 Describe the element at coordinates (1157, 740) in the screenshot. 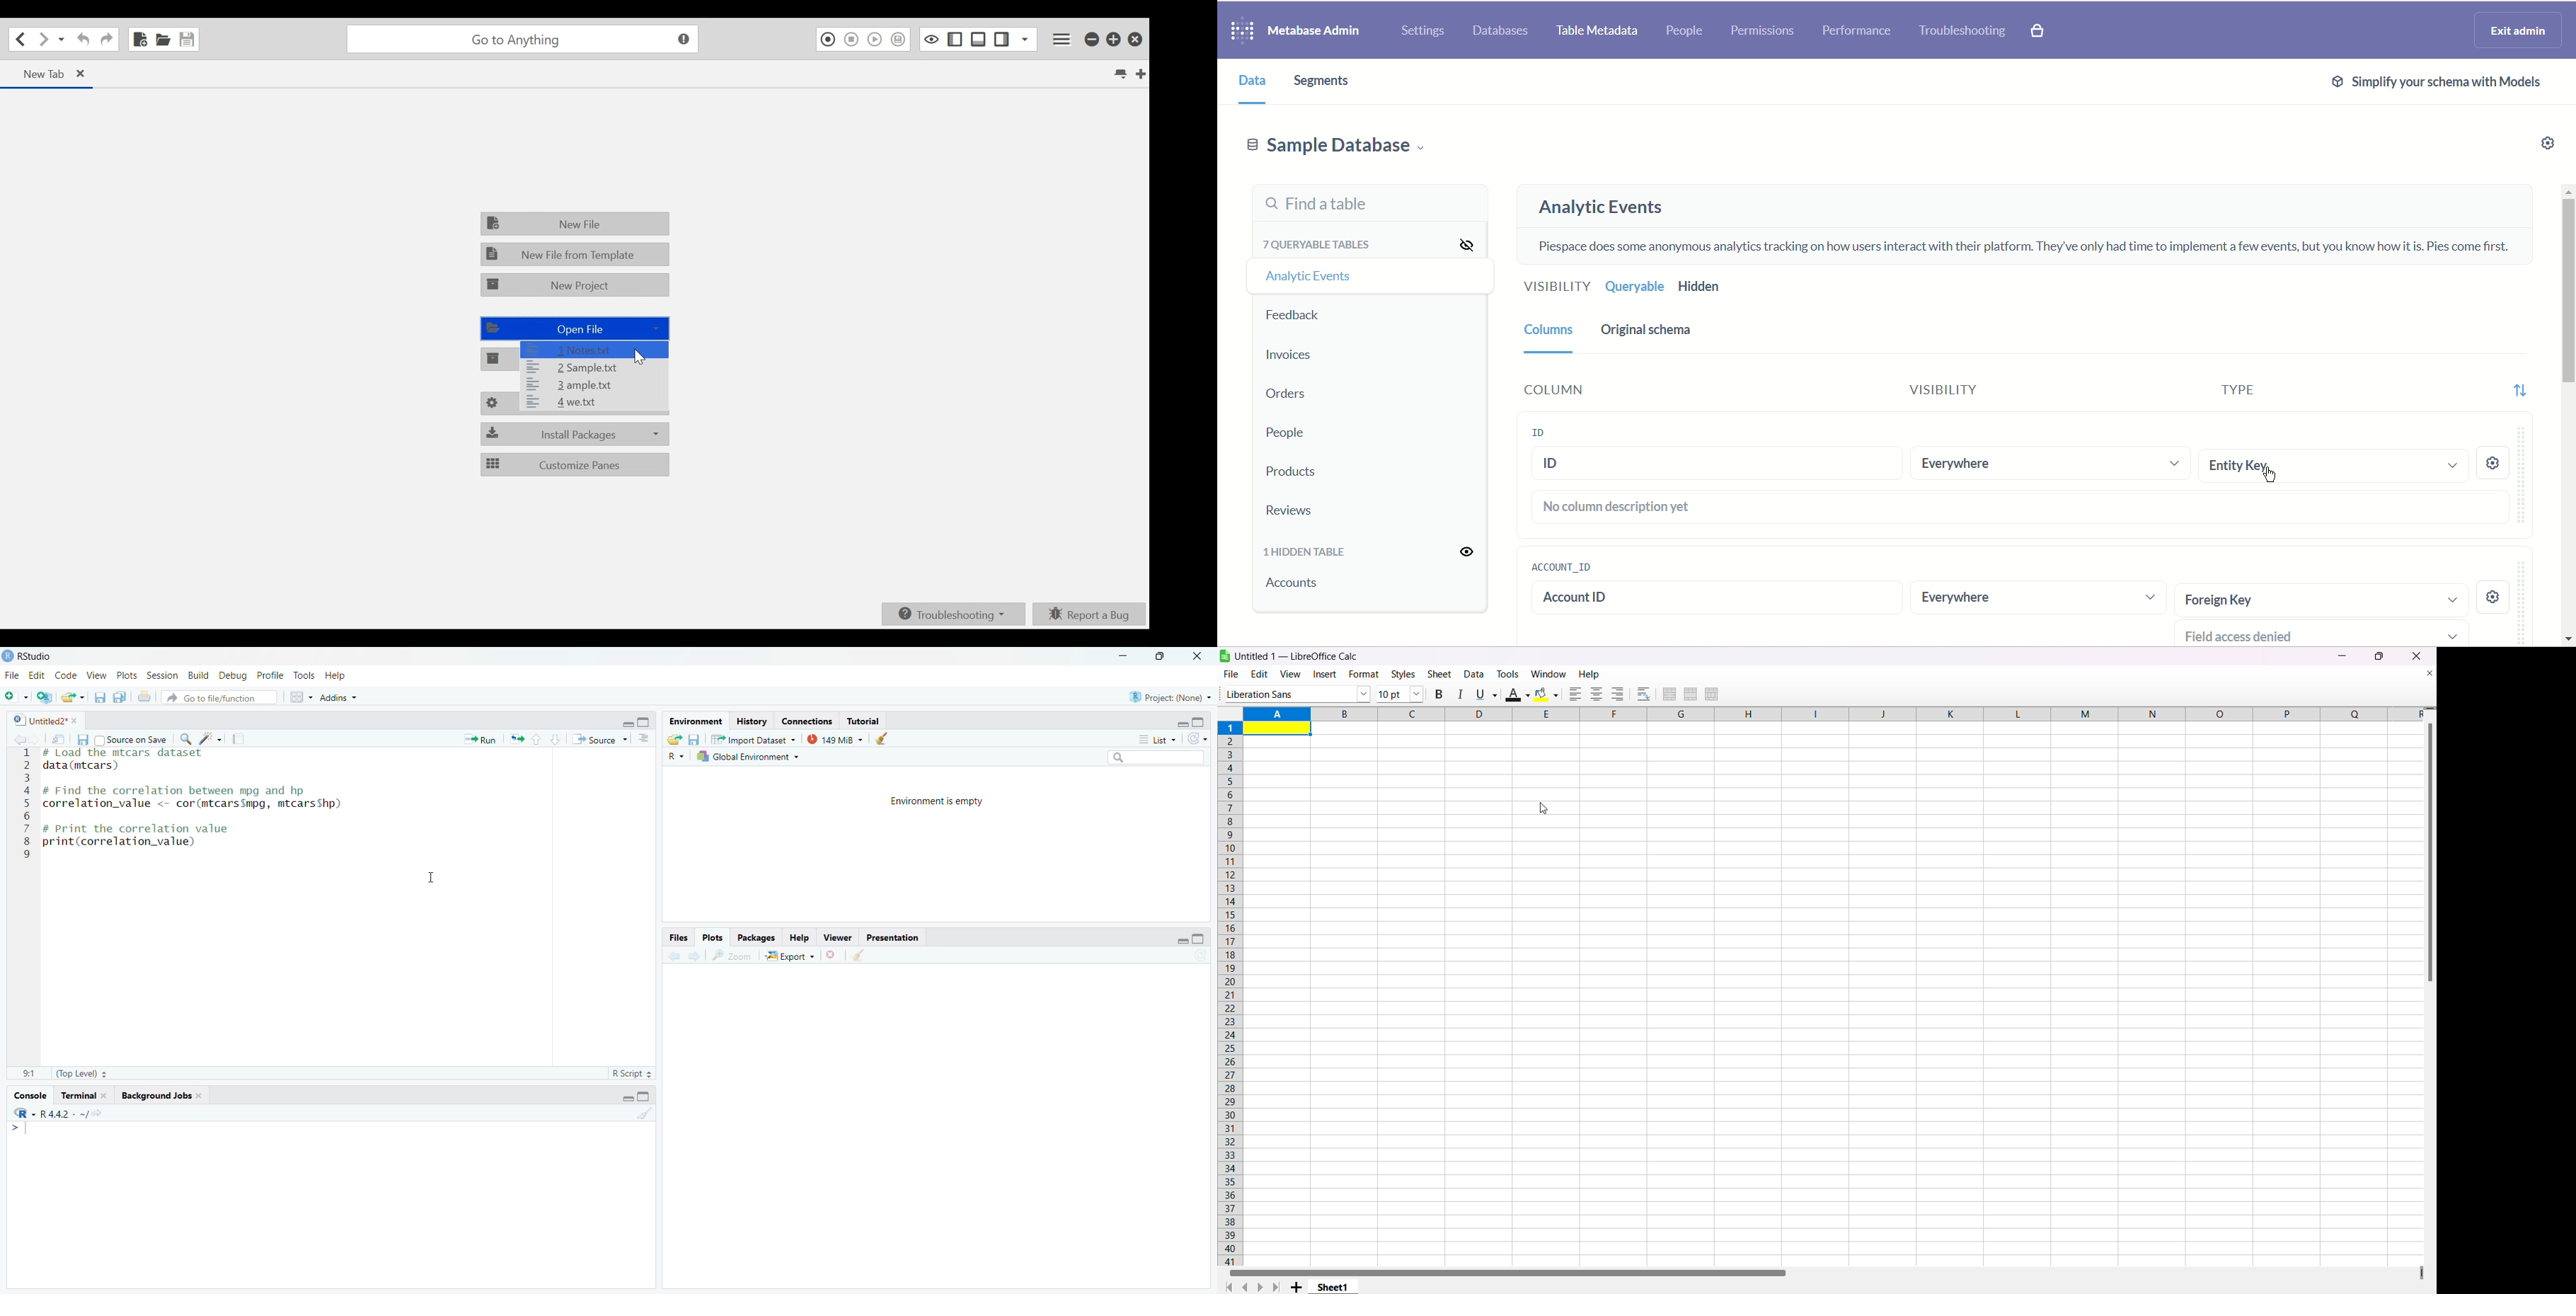

I see `List` at that location.